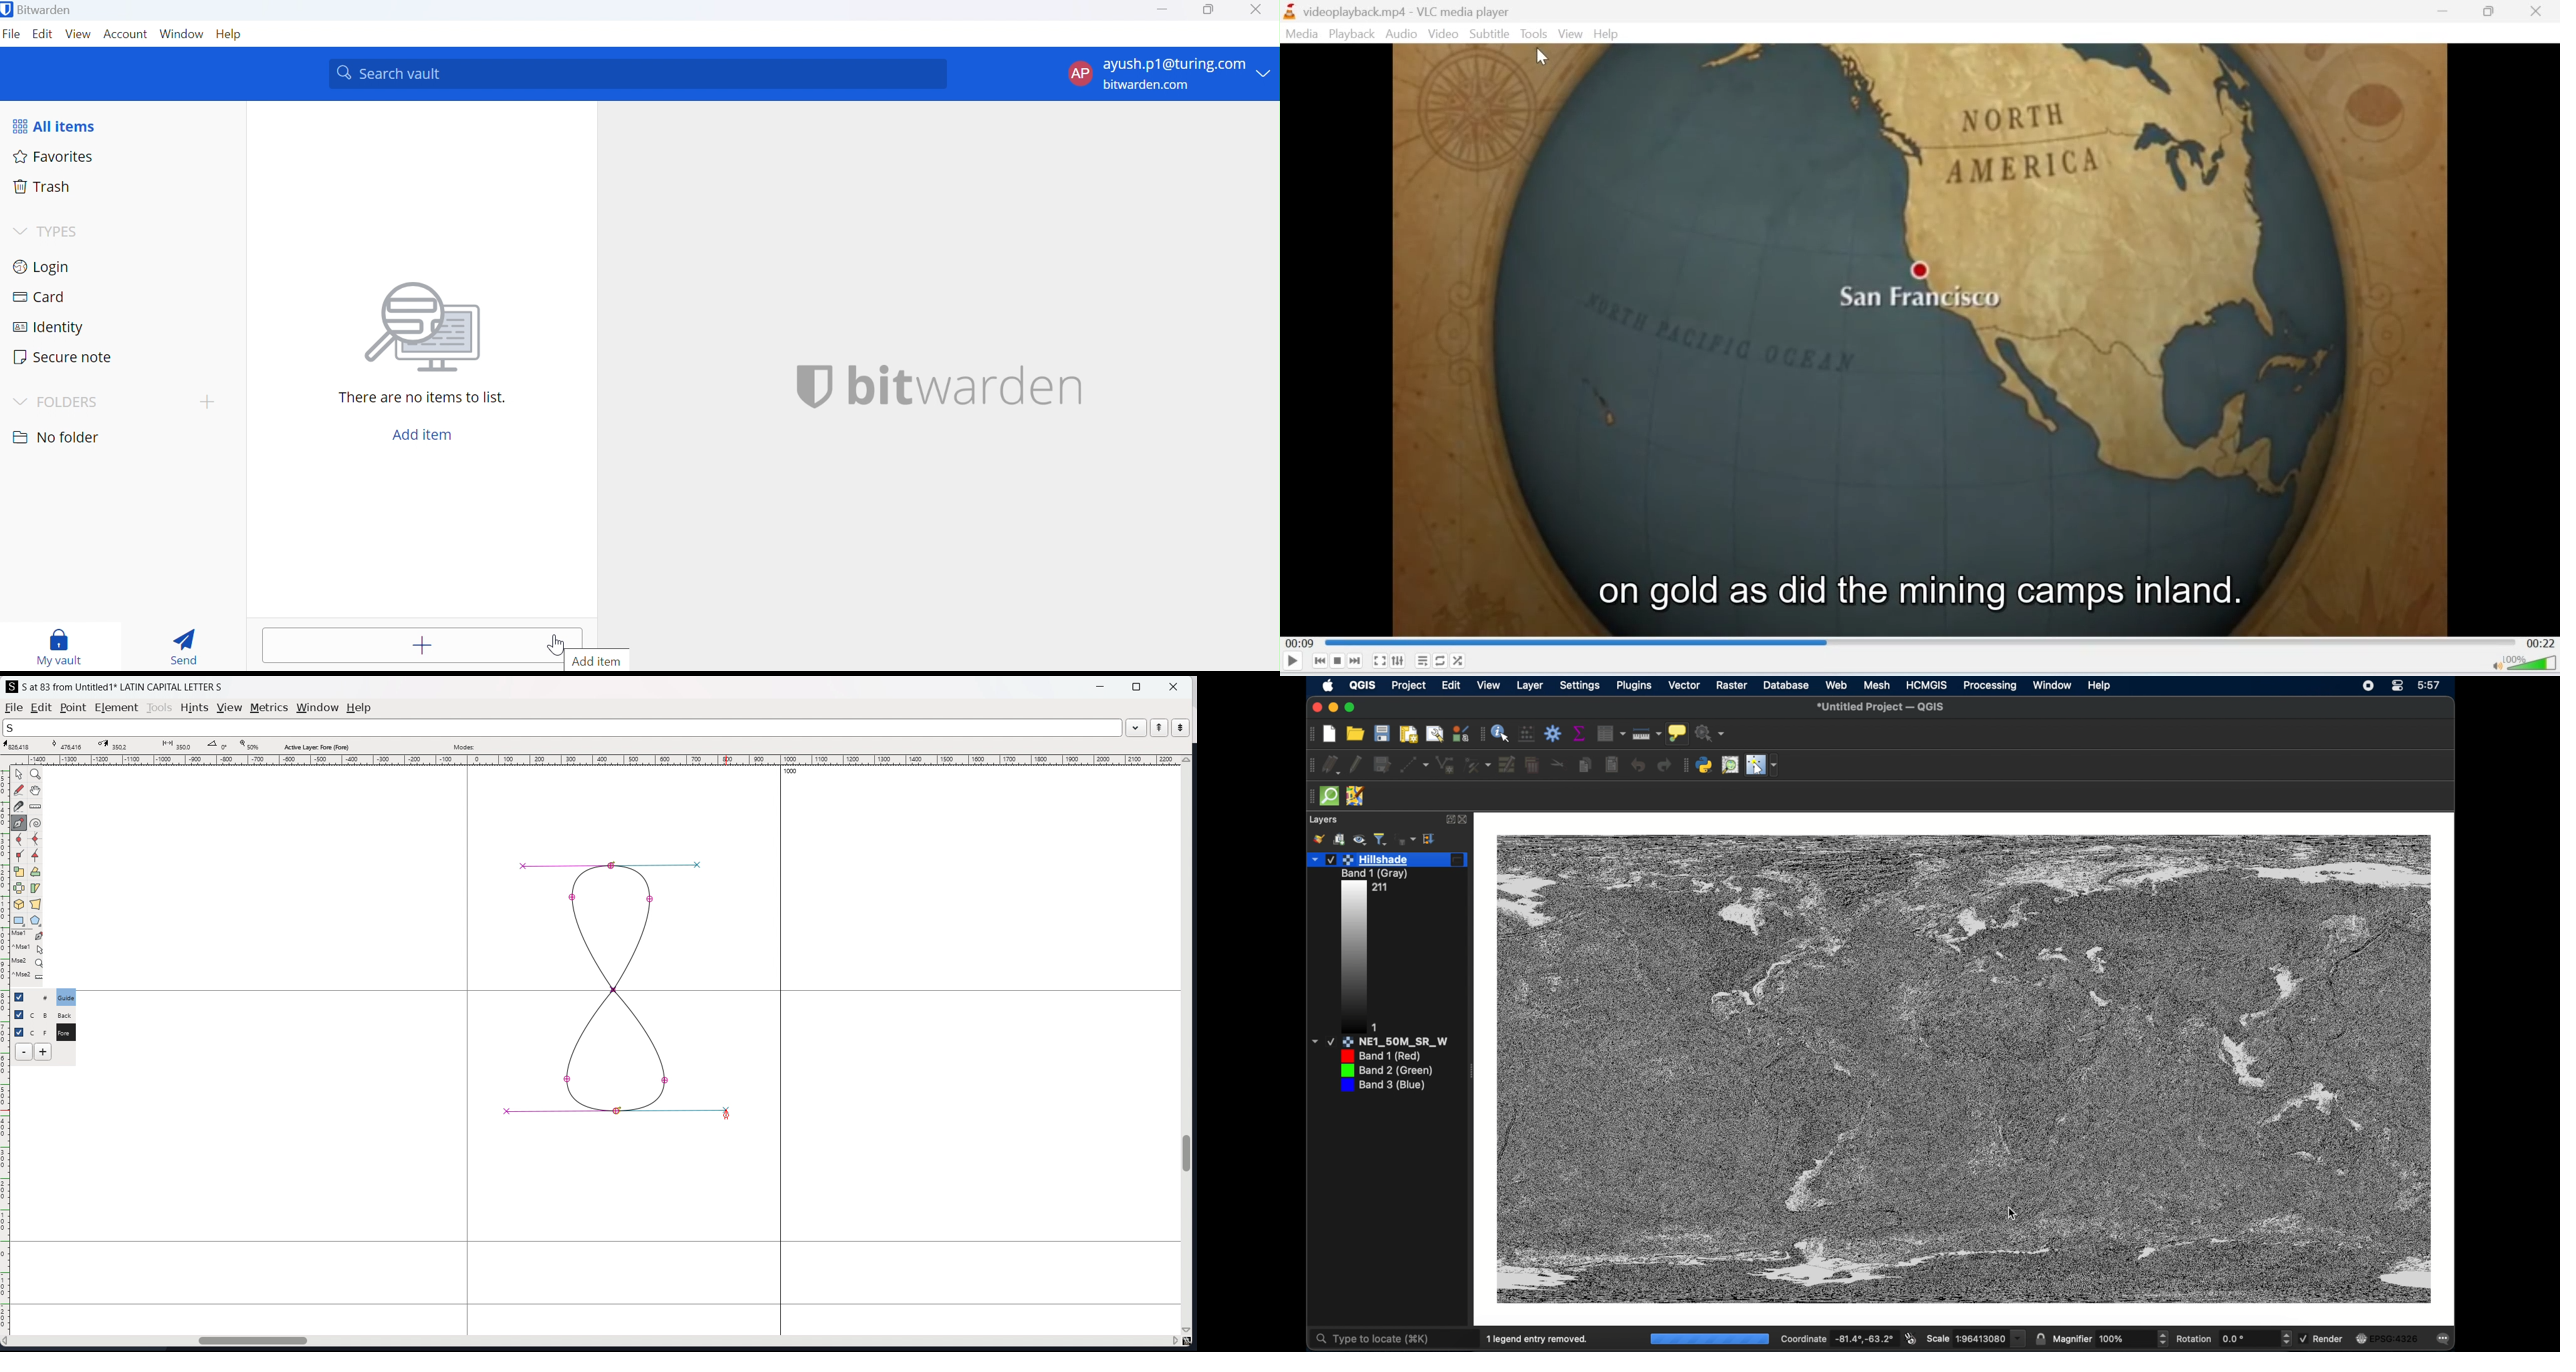  I want to click on maximize, so click(1351, 708).